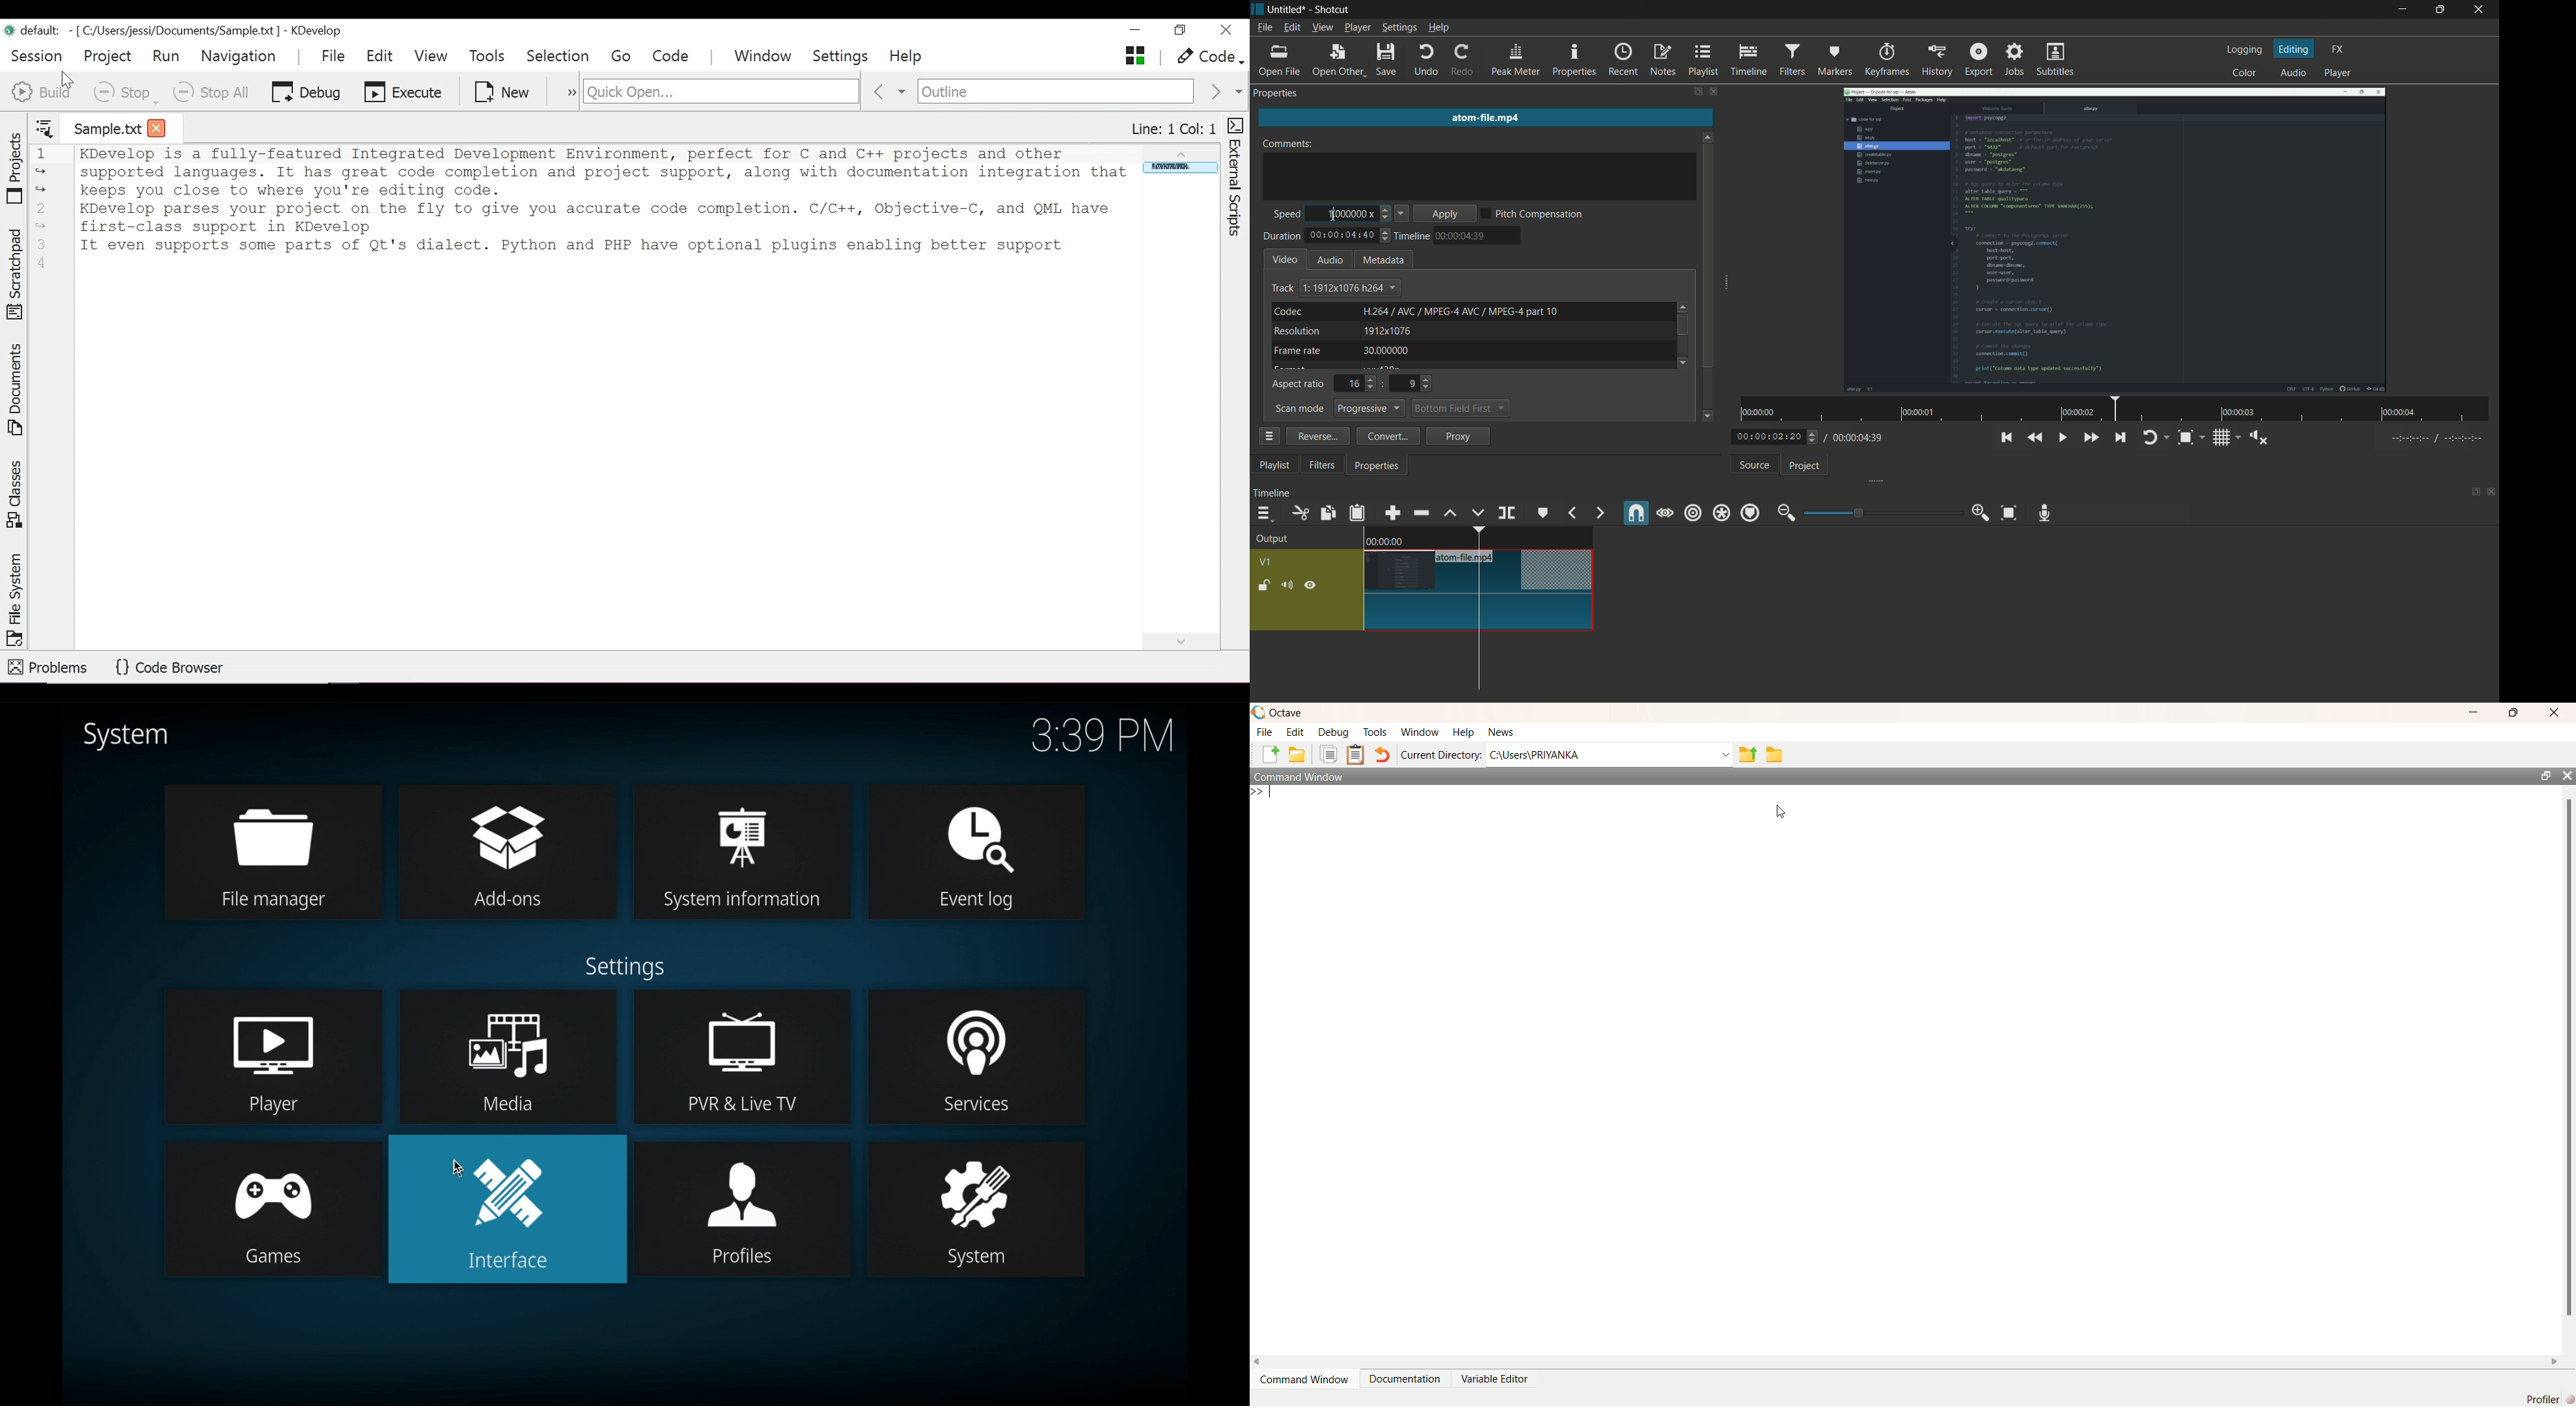  Describe the element at coordinates (1461, 311) in the screenshot. I see `text` at that location.